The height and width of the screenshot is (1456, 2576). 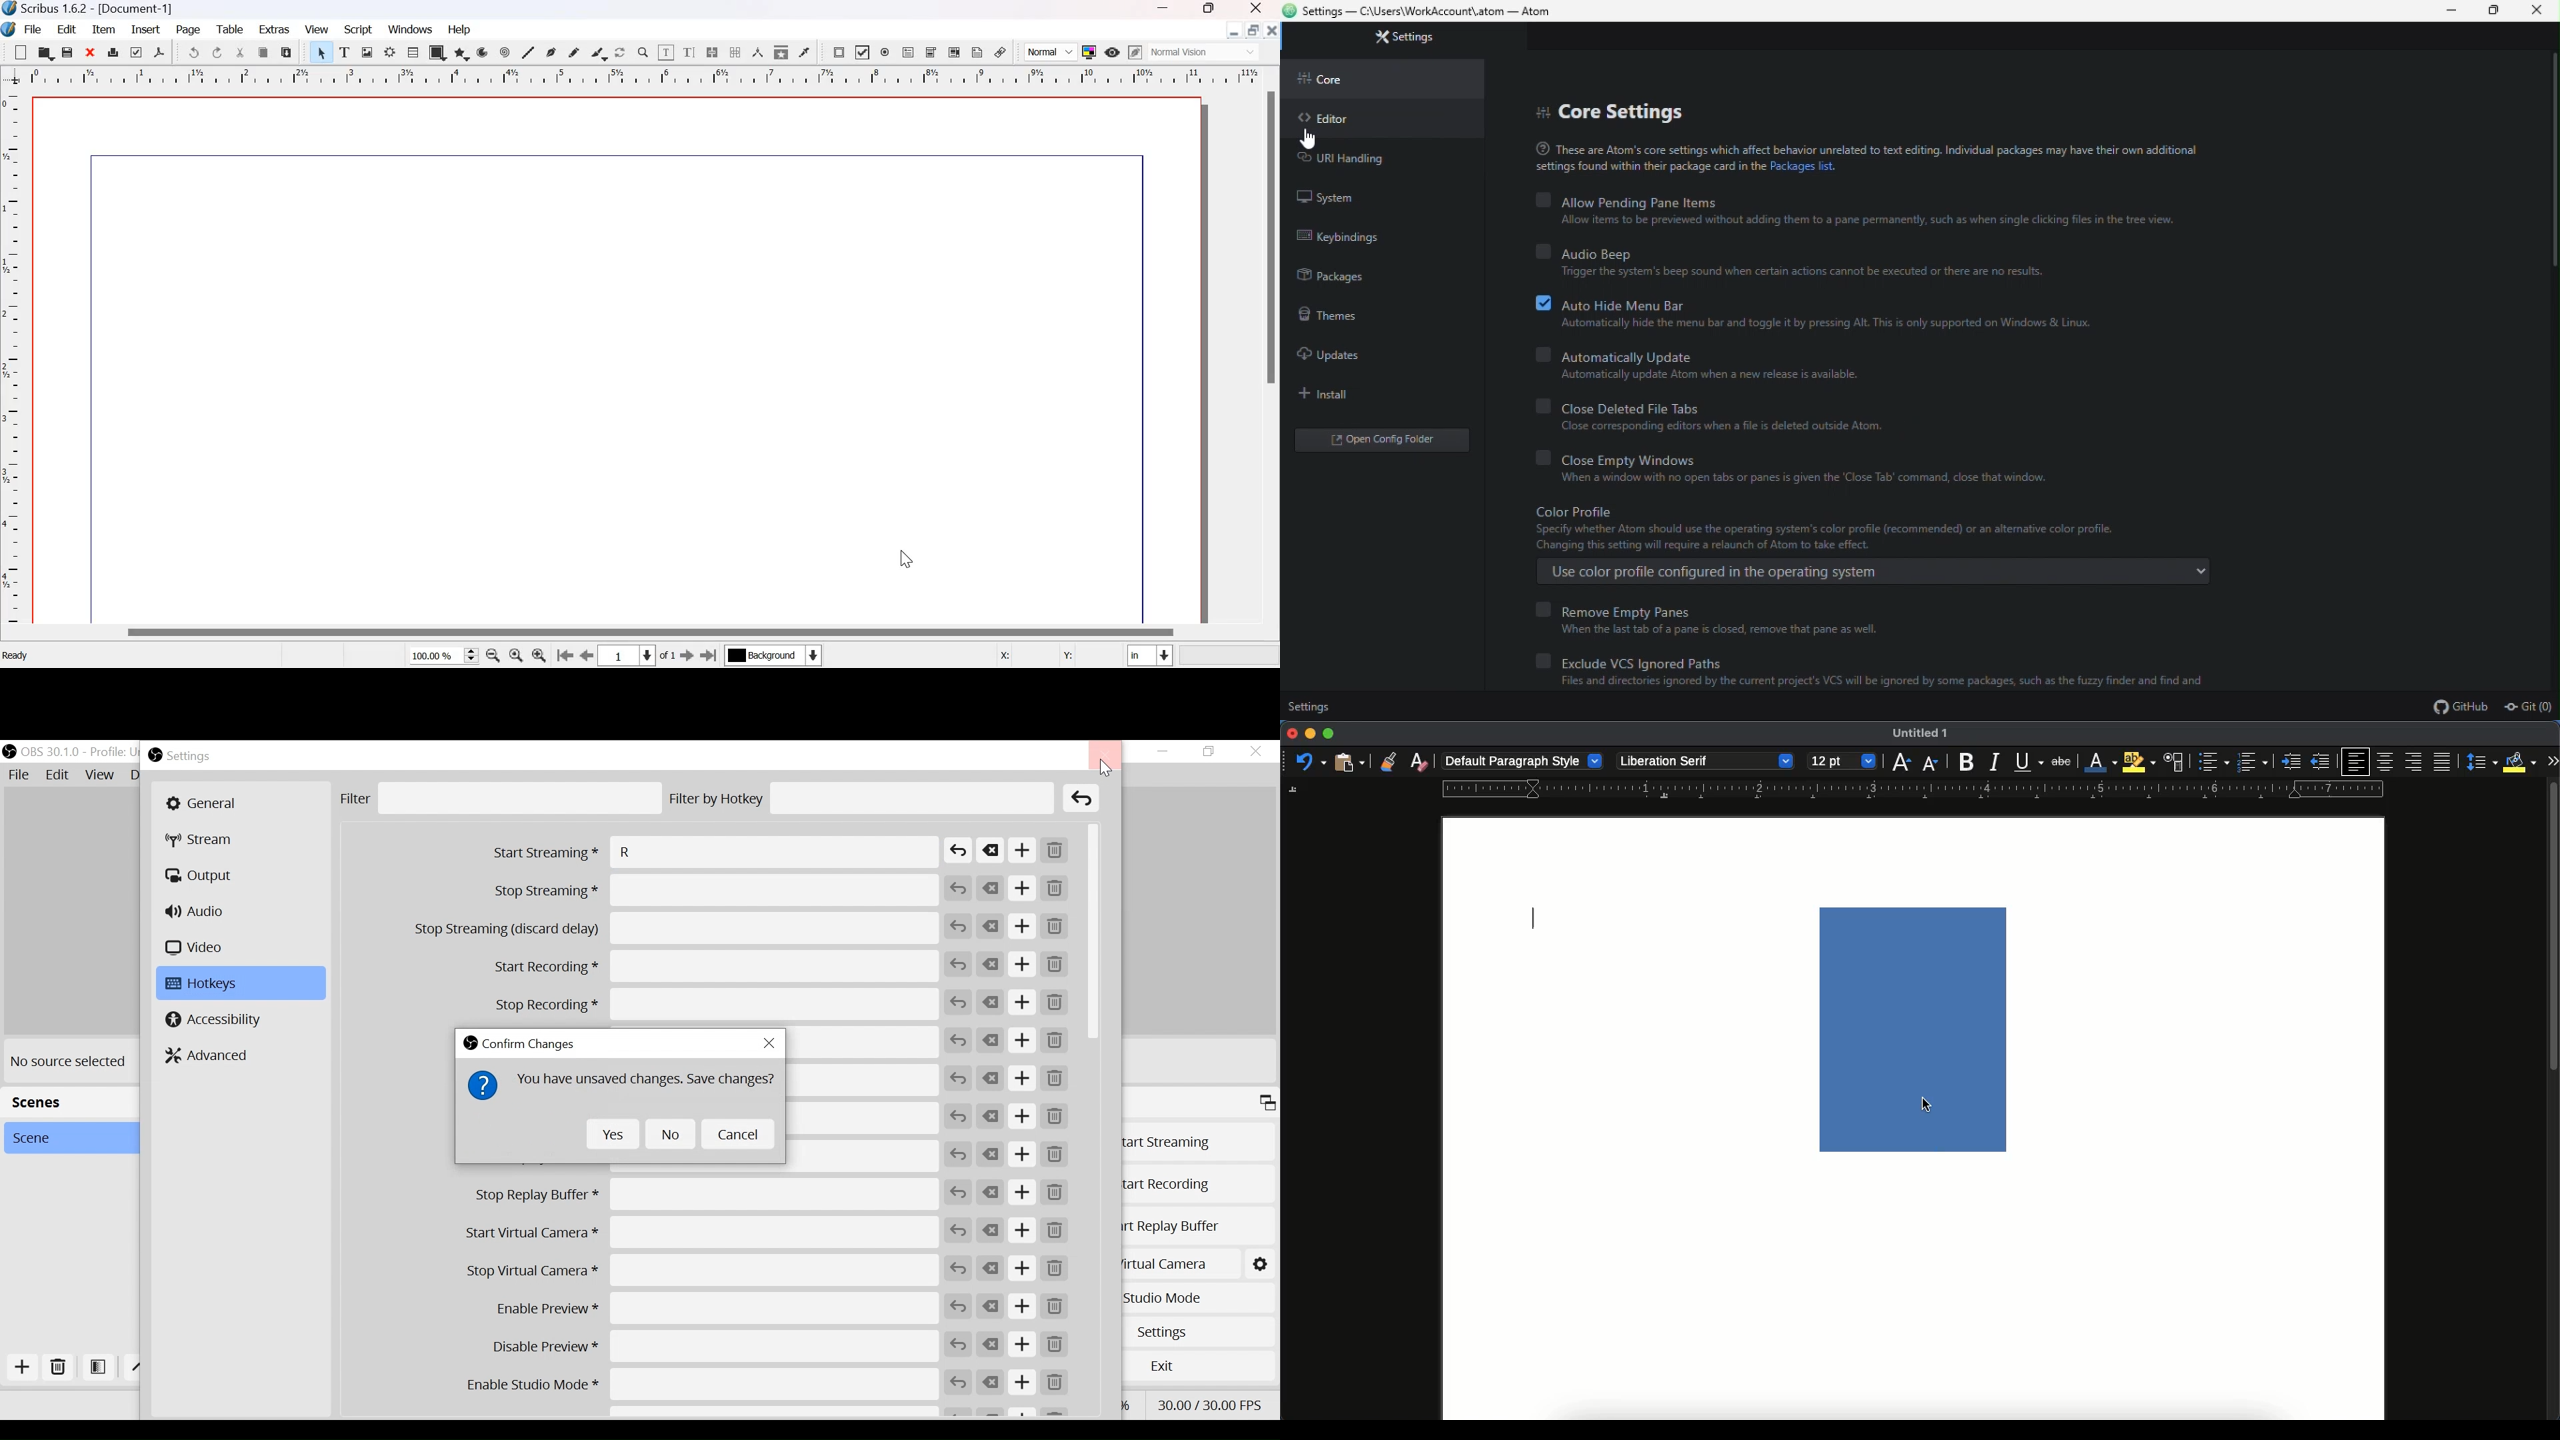 I want to click on of 1, so click(x=668, y=656).